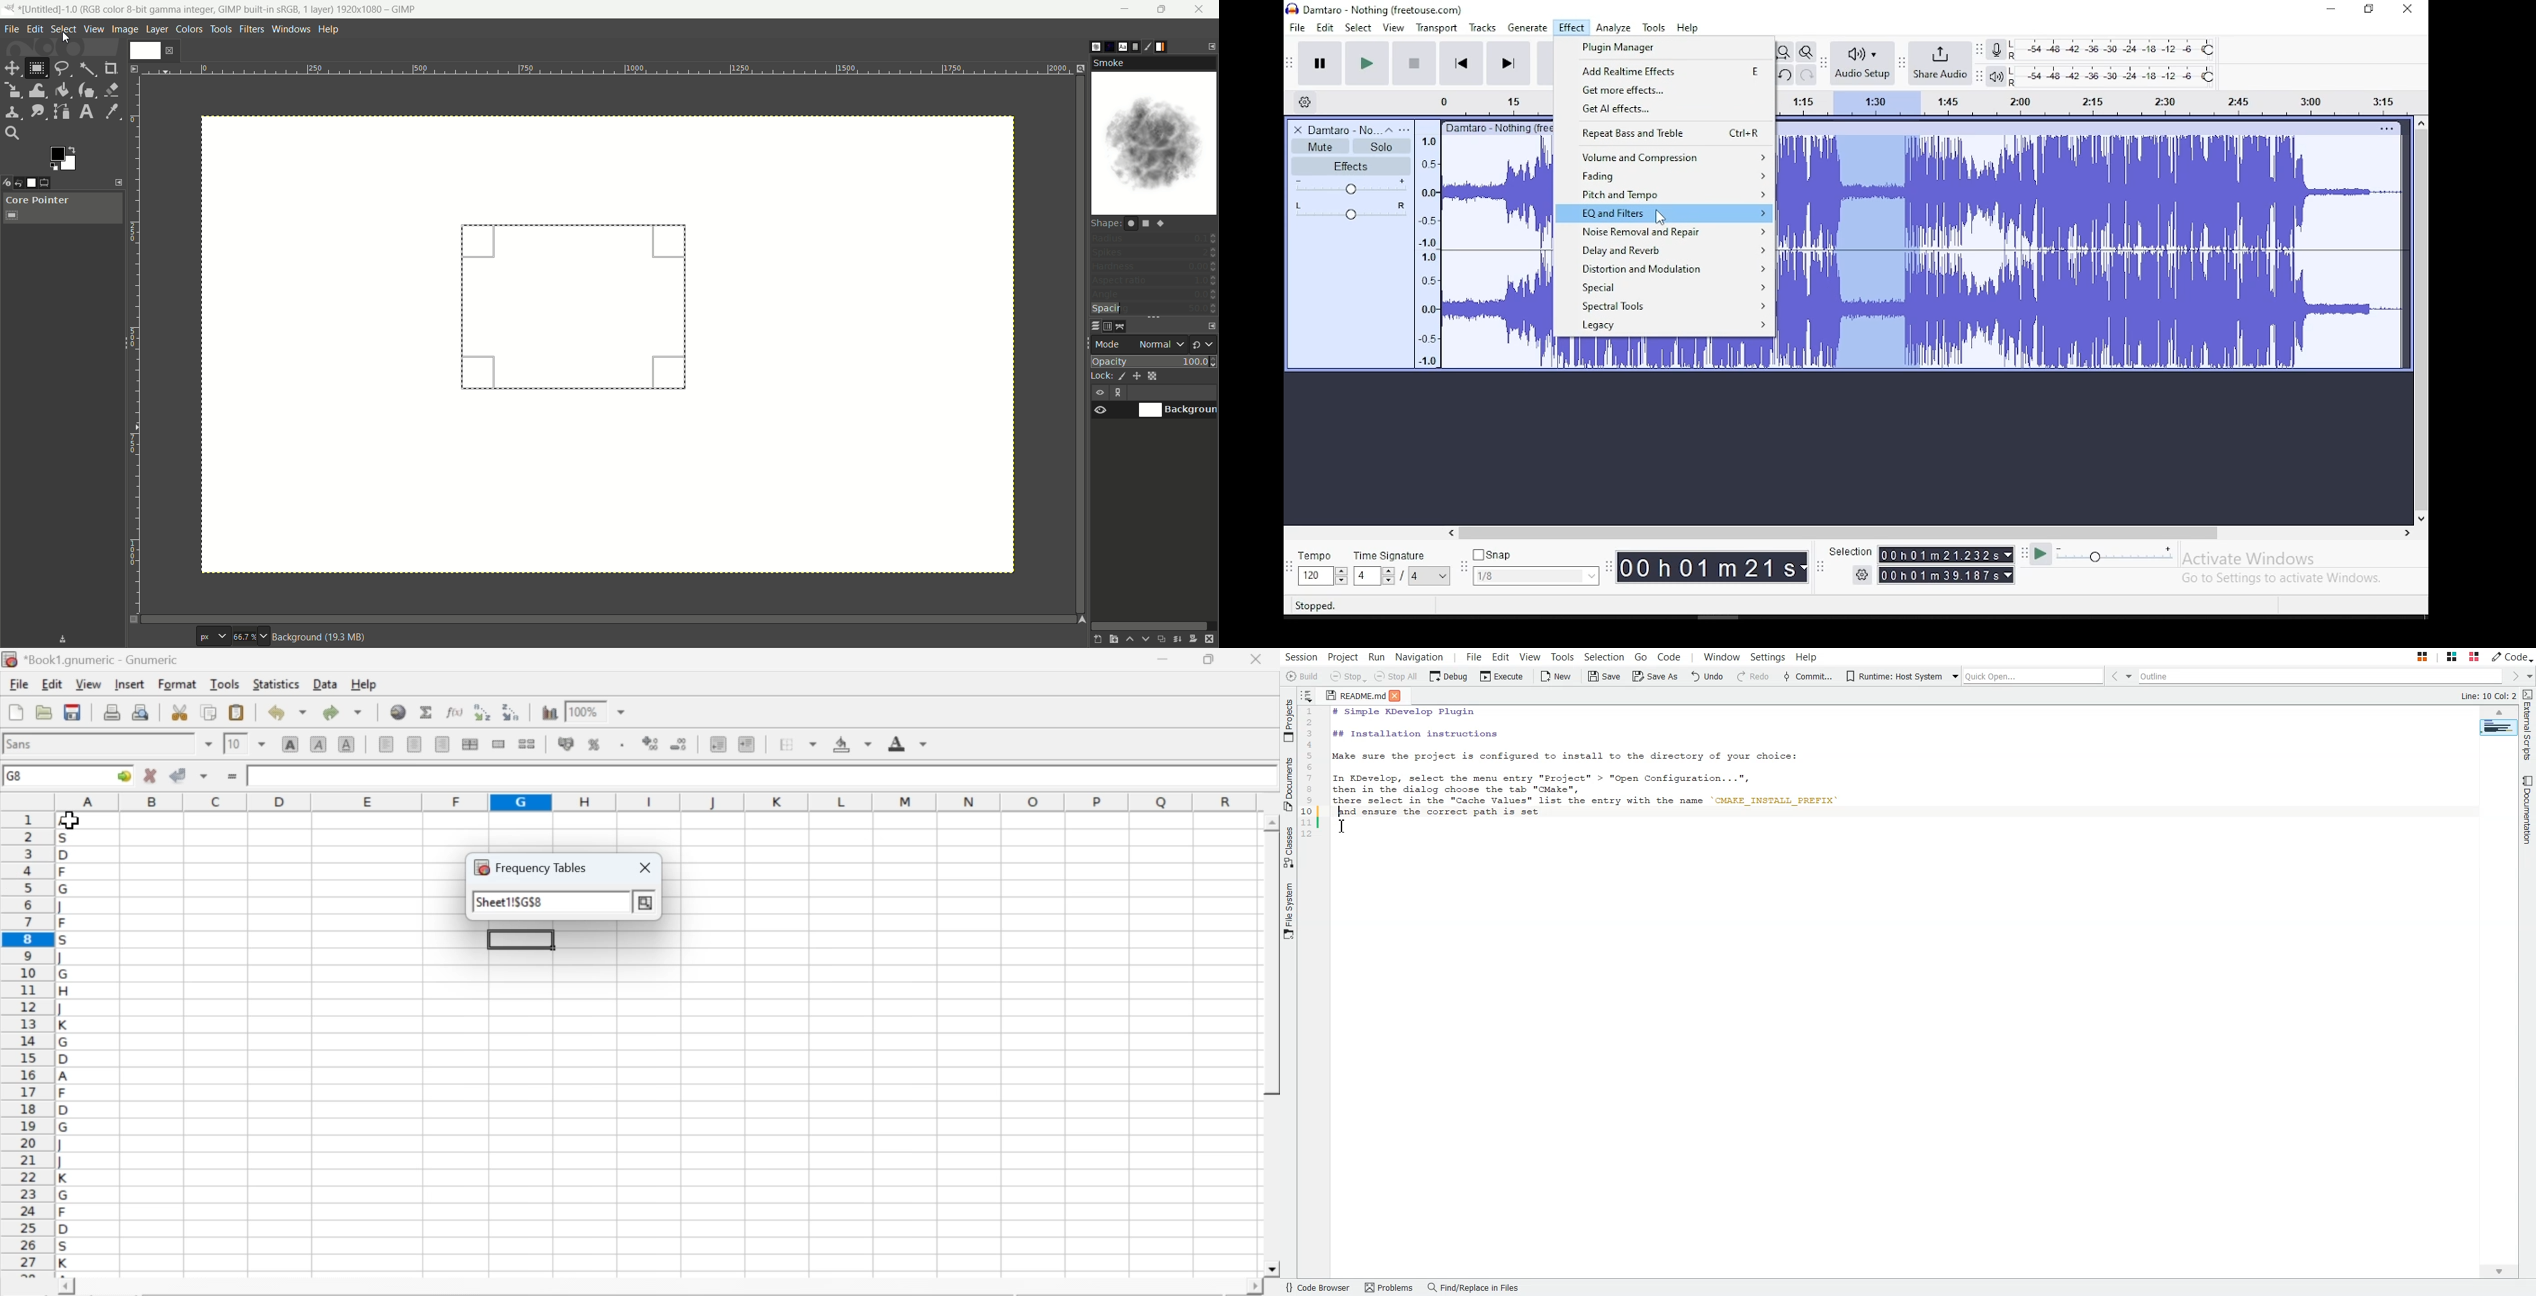 This screenshot has width=2548, height=1316. I want to click on Scroll up, so click(2499, 711).